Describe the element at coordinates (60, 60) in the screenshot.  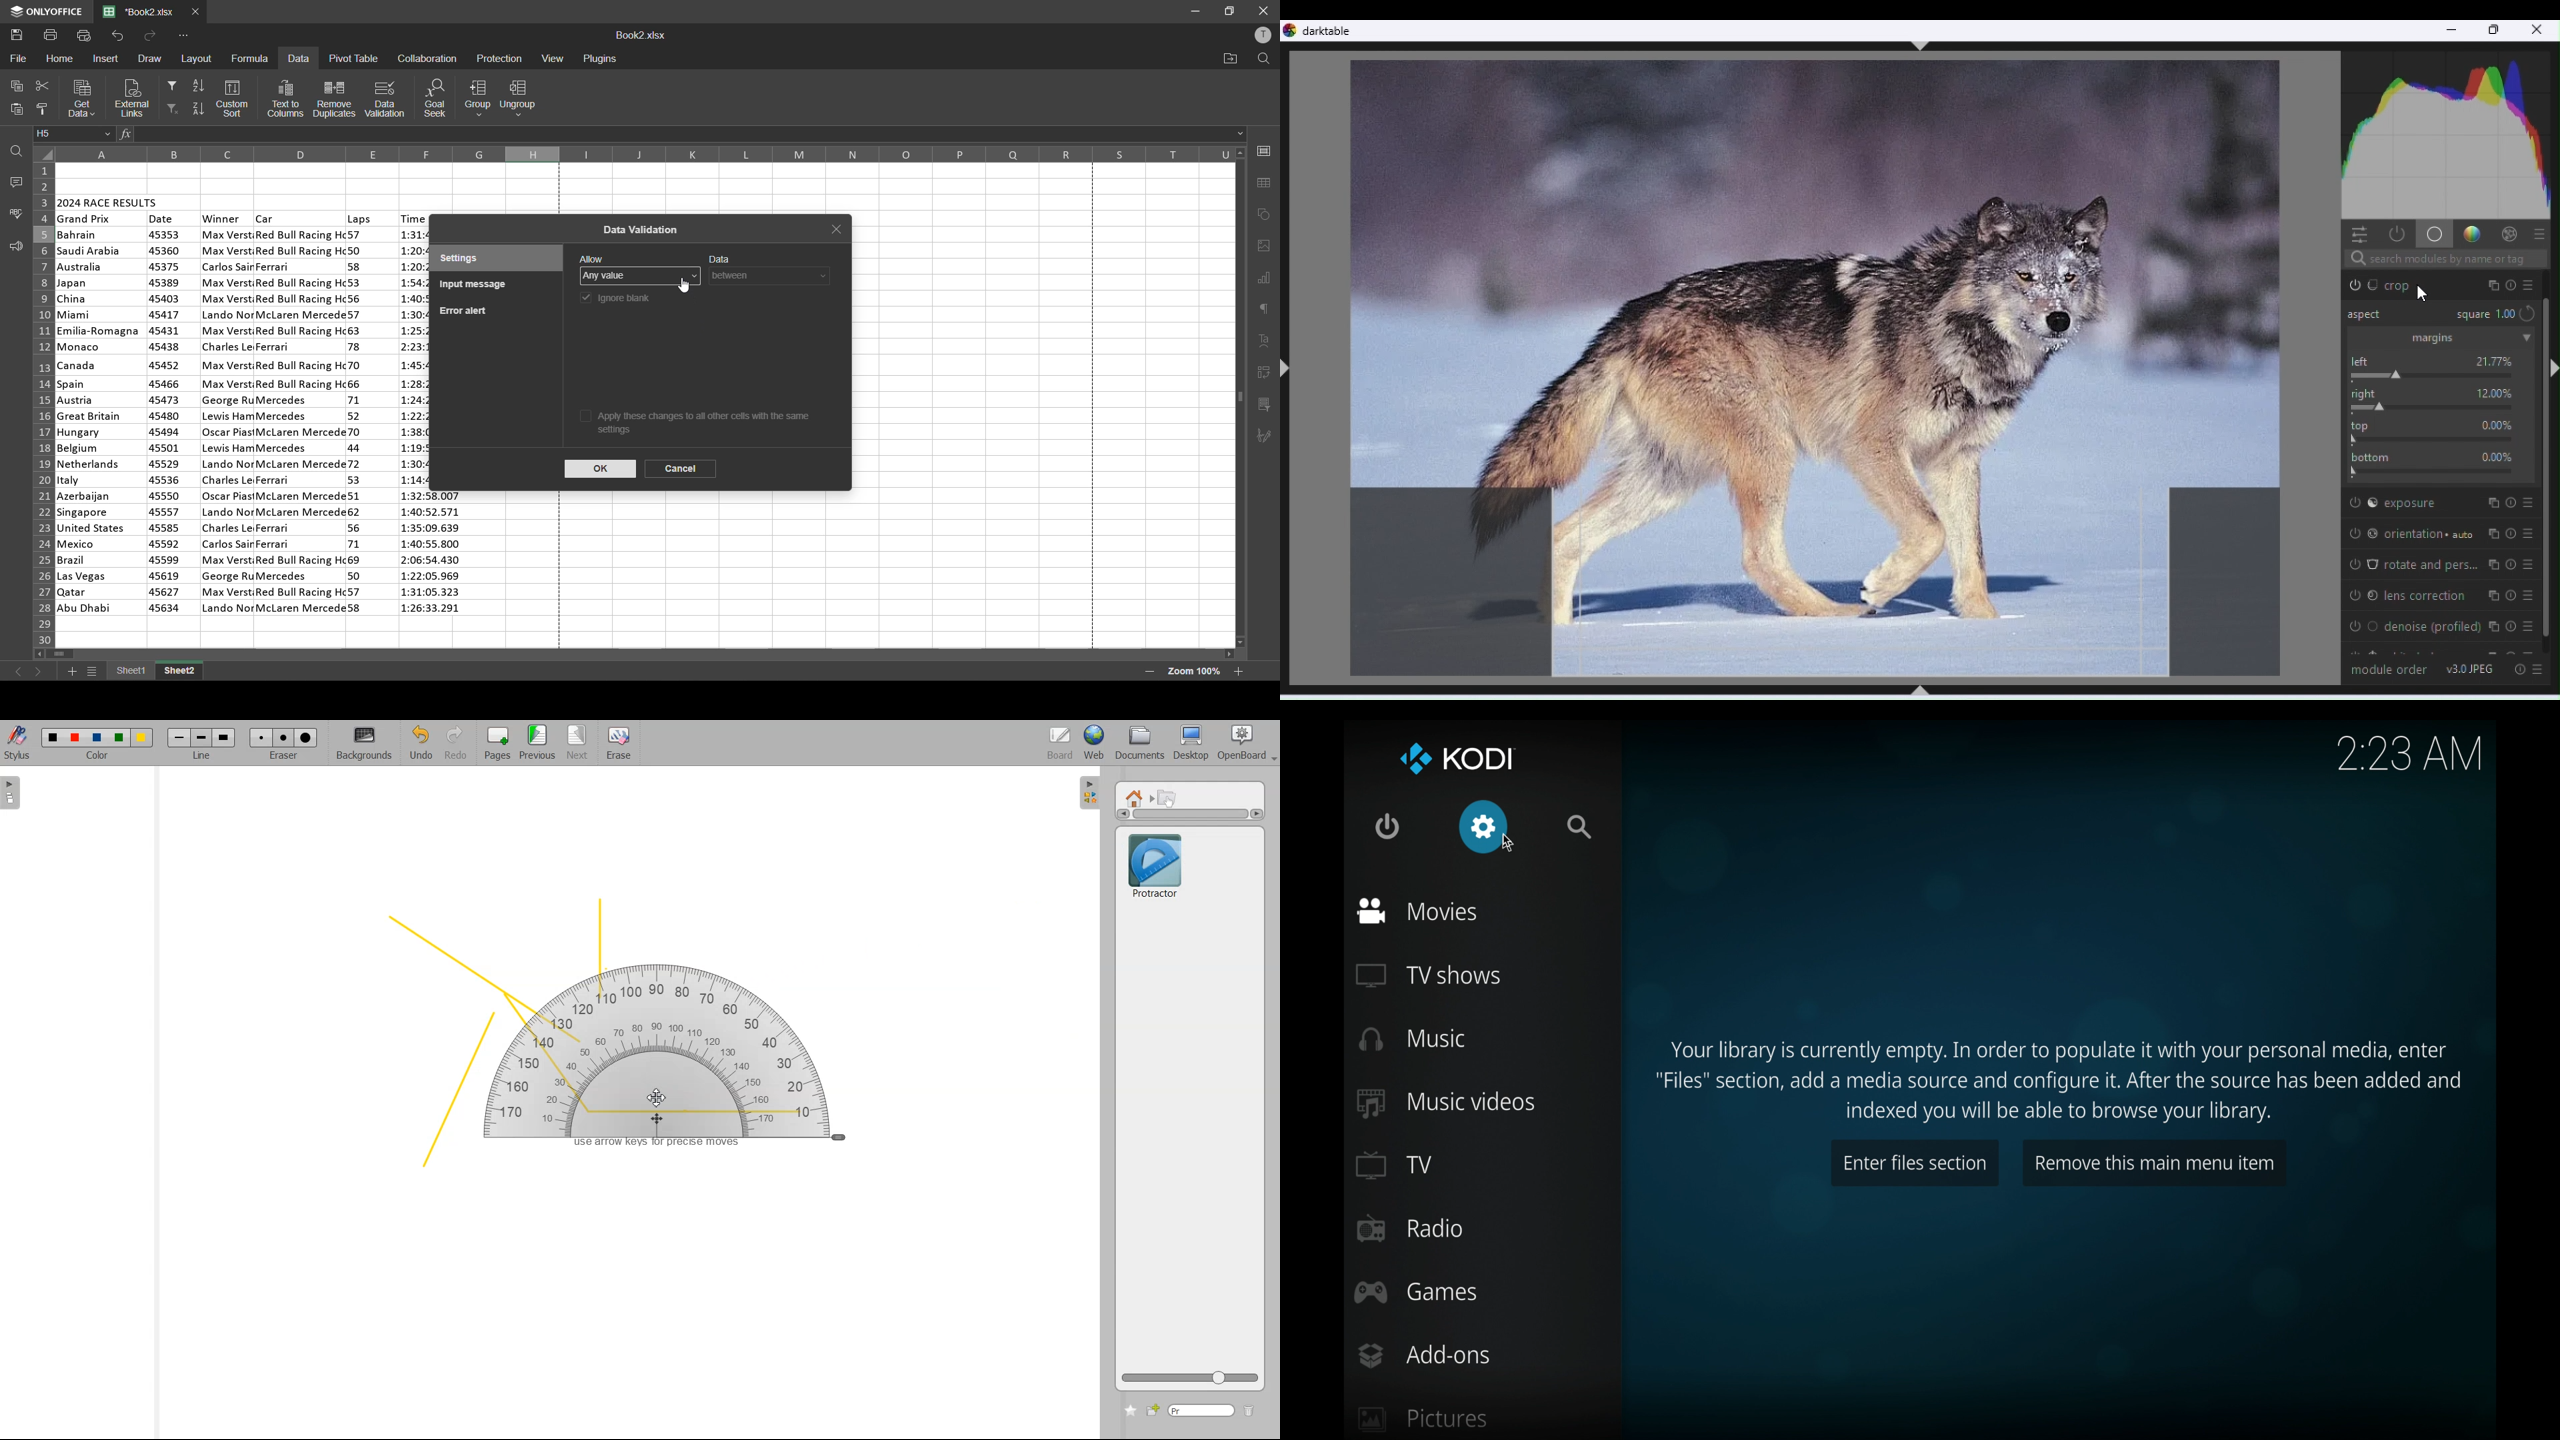
I see `home` at that location.